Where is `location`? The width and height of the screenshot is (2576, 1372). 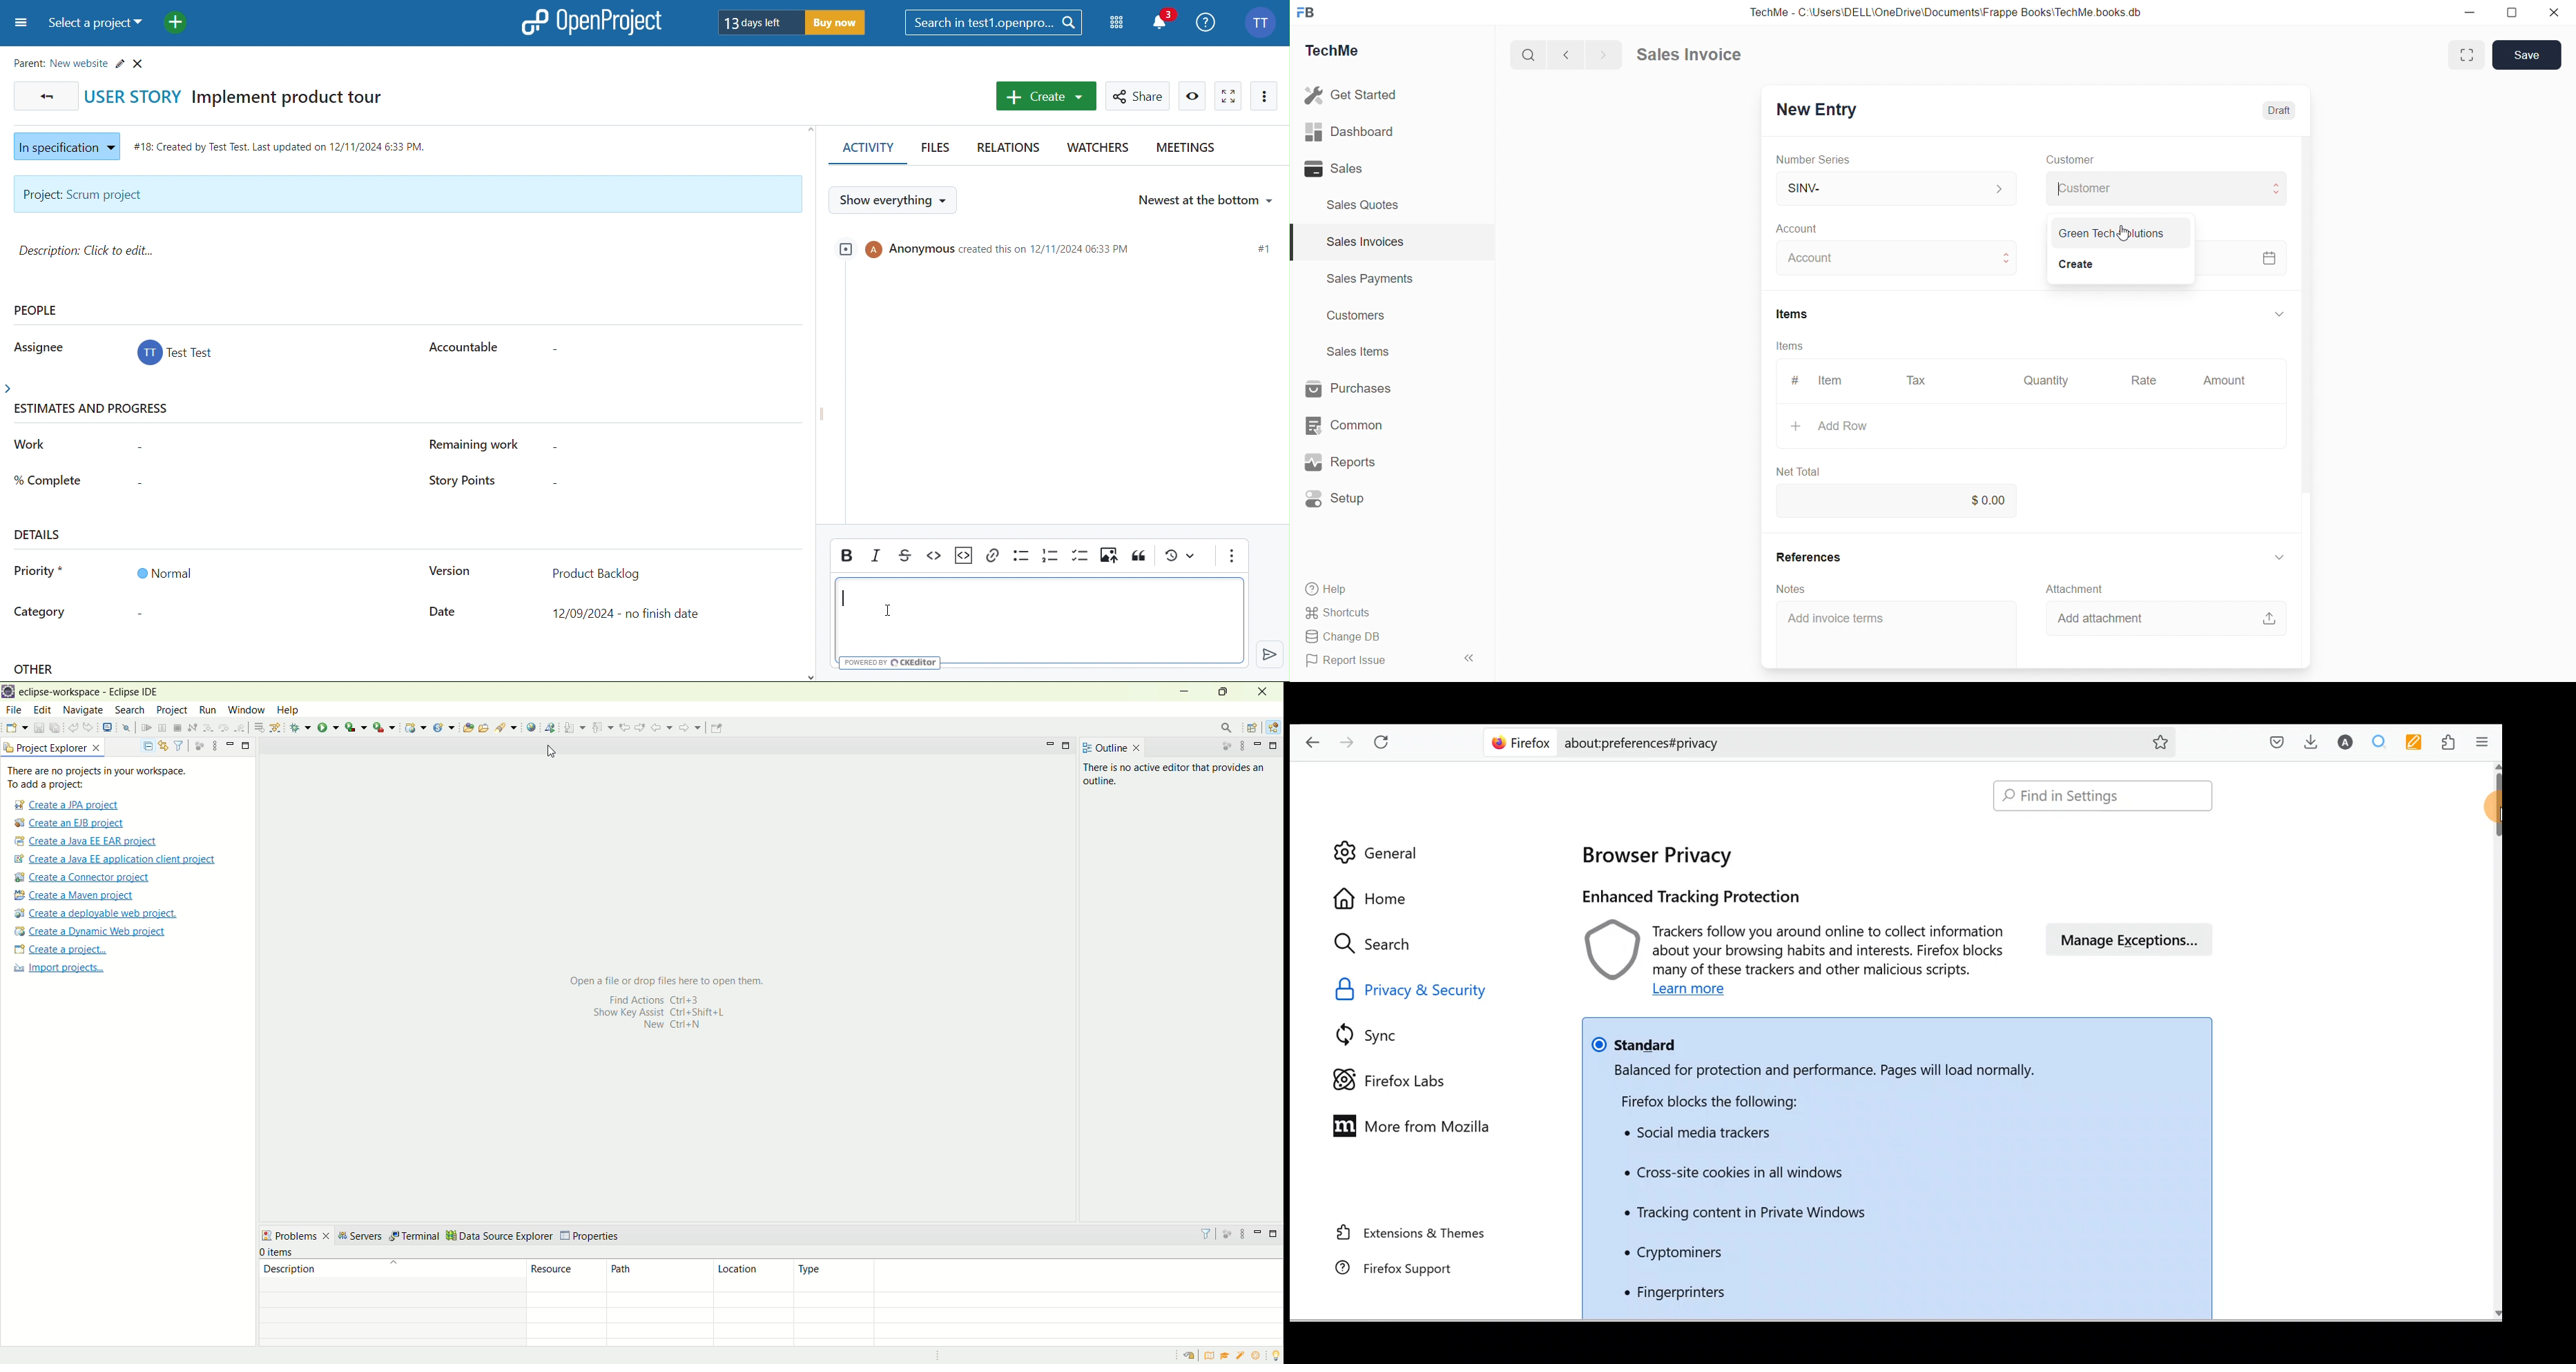 location is located at coordinates (752, 1276).